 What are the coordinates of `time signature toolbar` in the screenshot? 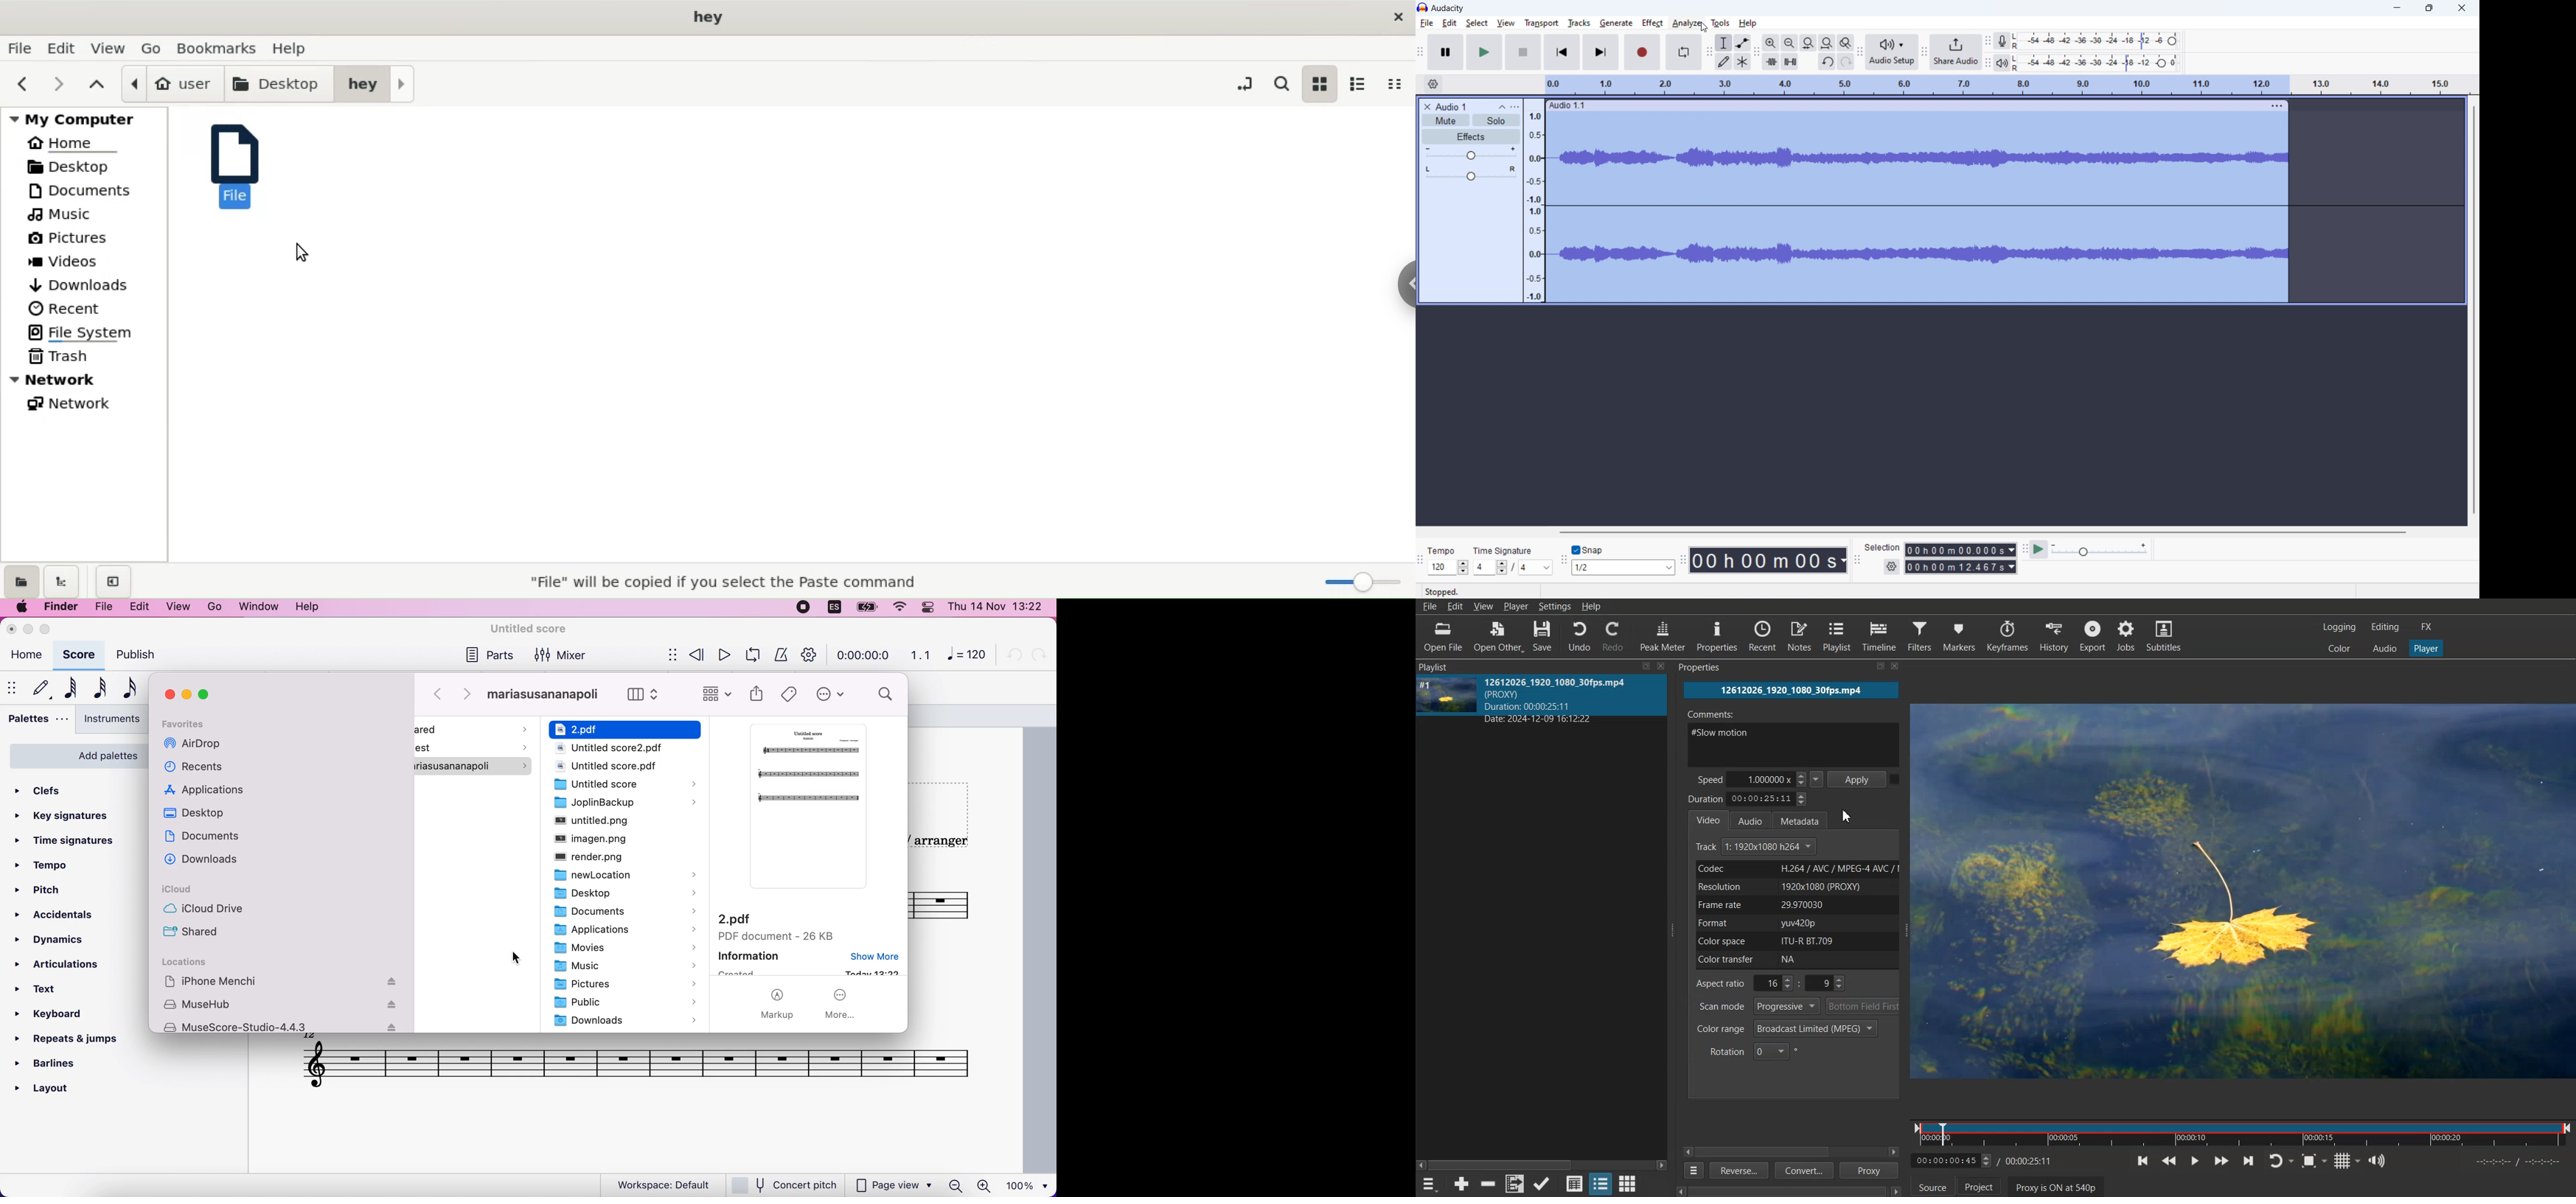 It's located at (1512, 567).